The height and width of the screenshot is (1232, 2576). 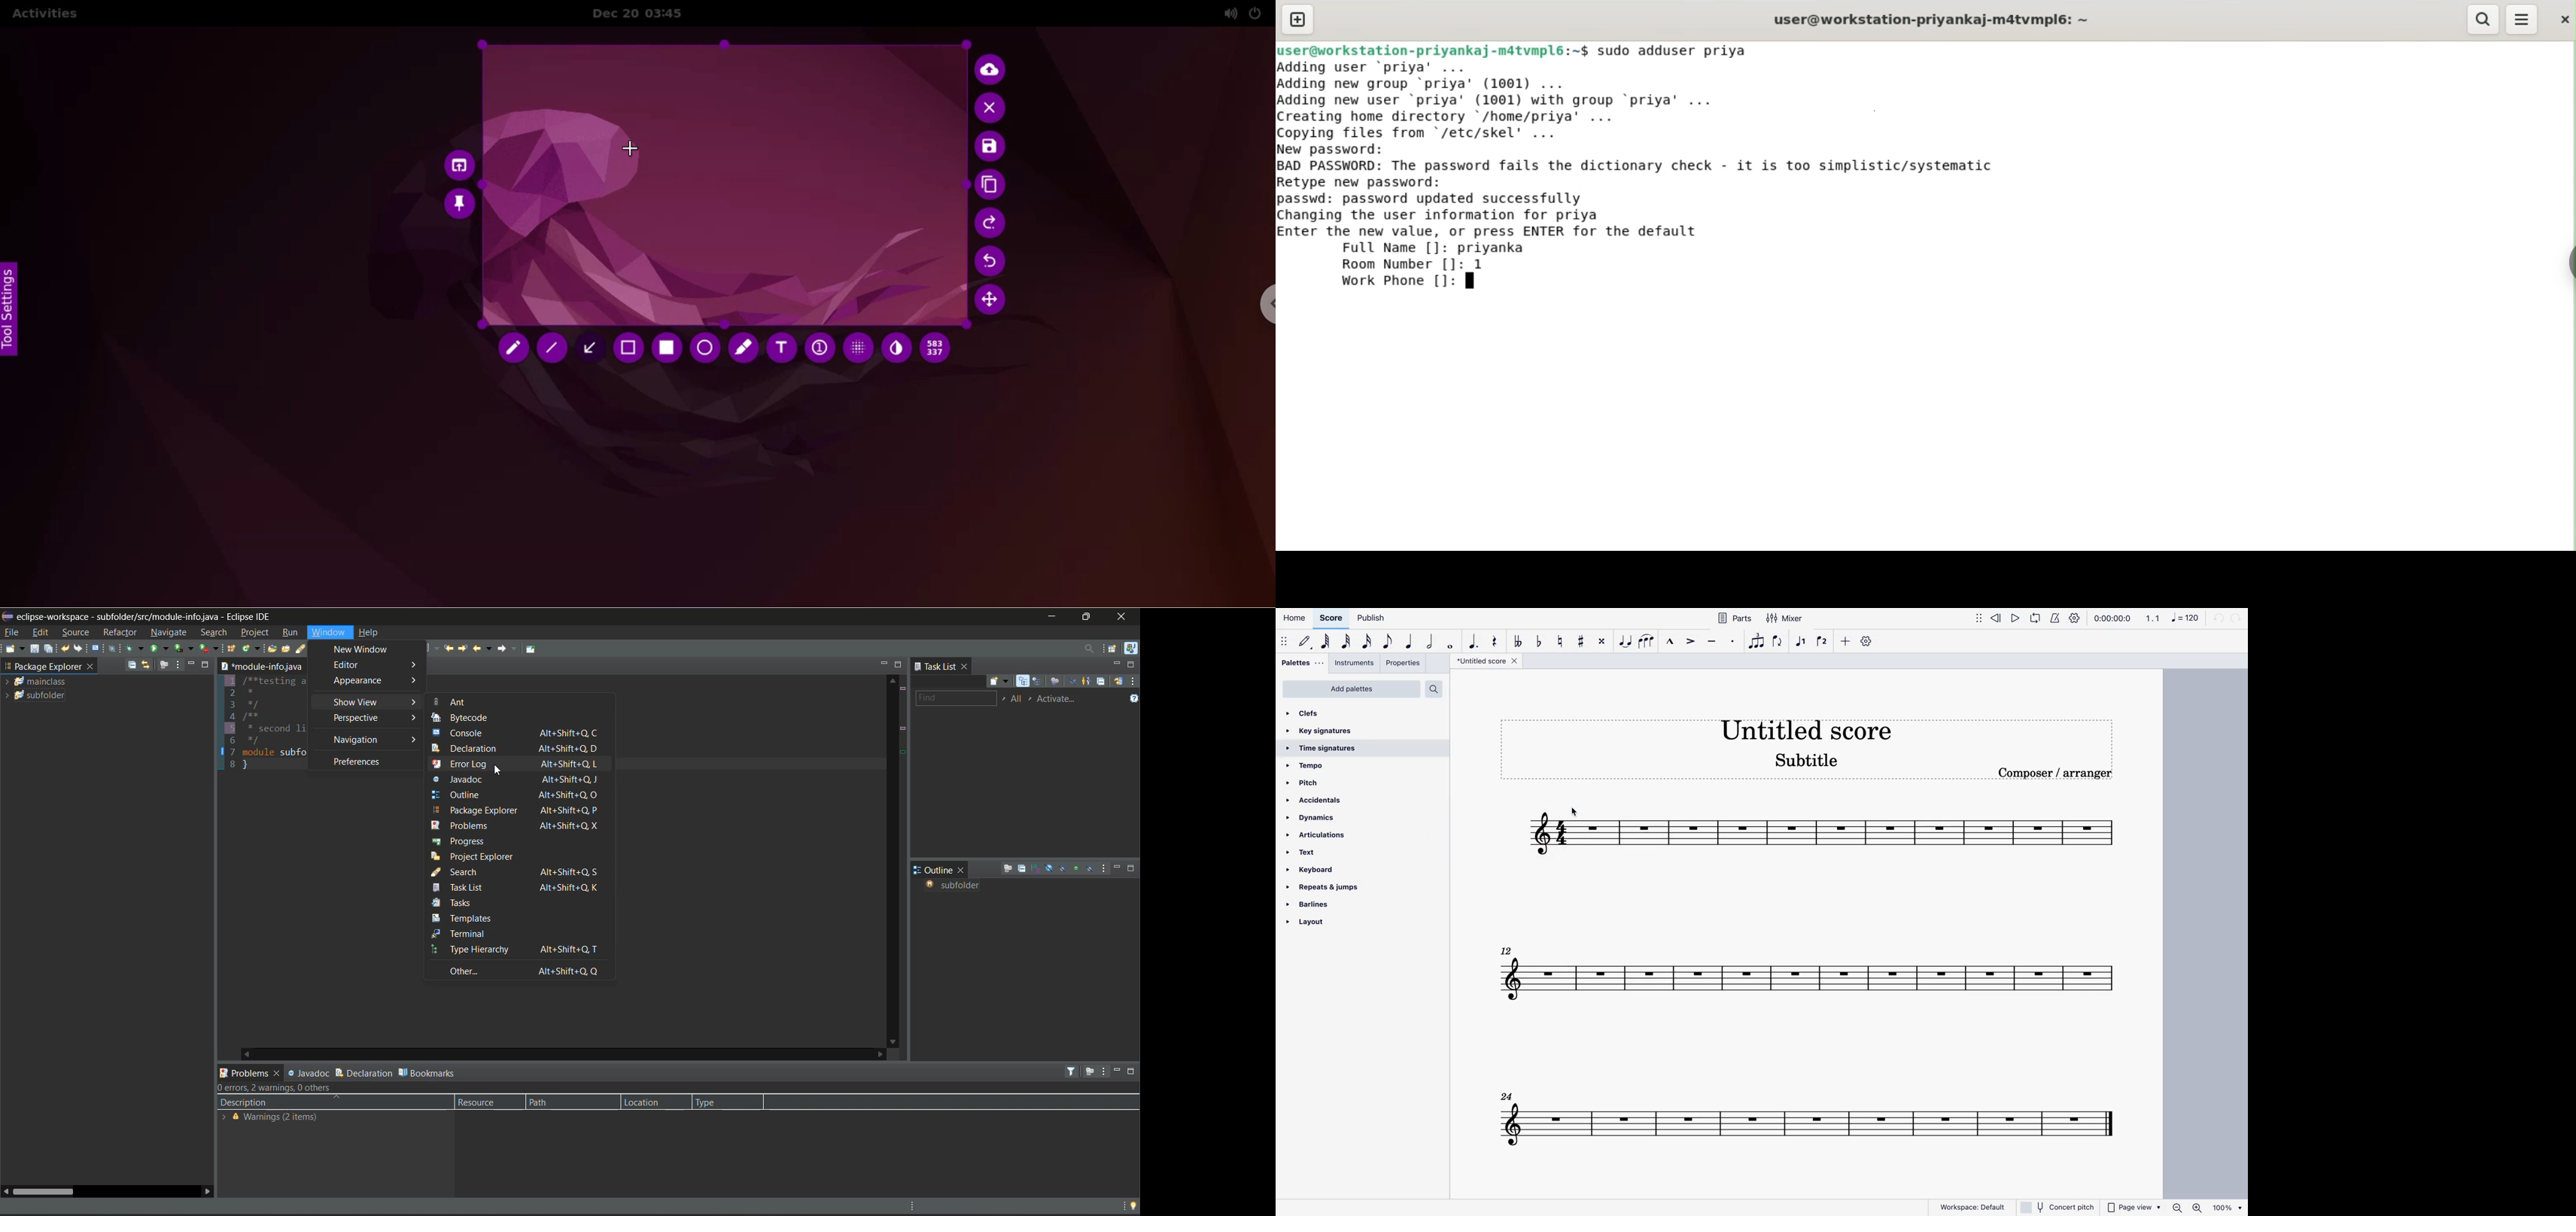 I want to click on user@workstation-priyankaj-m4tvmpl6:~, so click(x=1929, y=19).